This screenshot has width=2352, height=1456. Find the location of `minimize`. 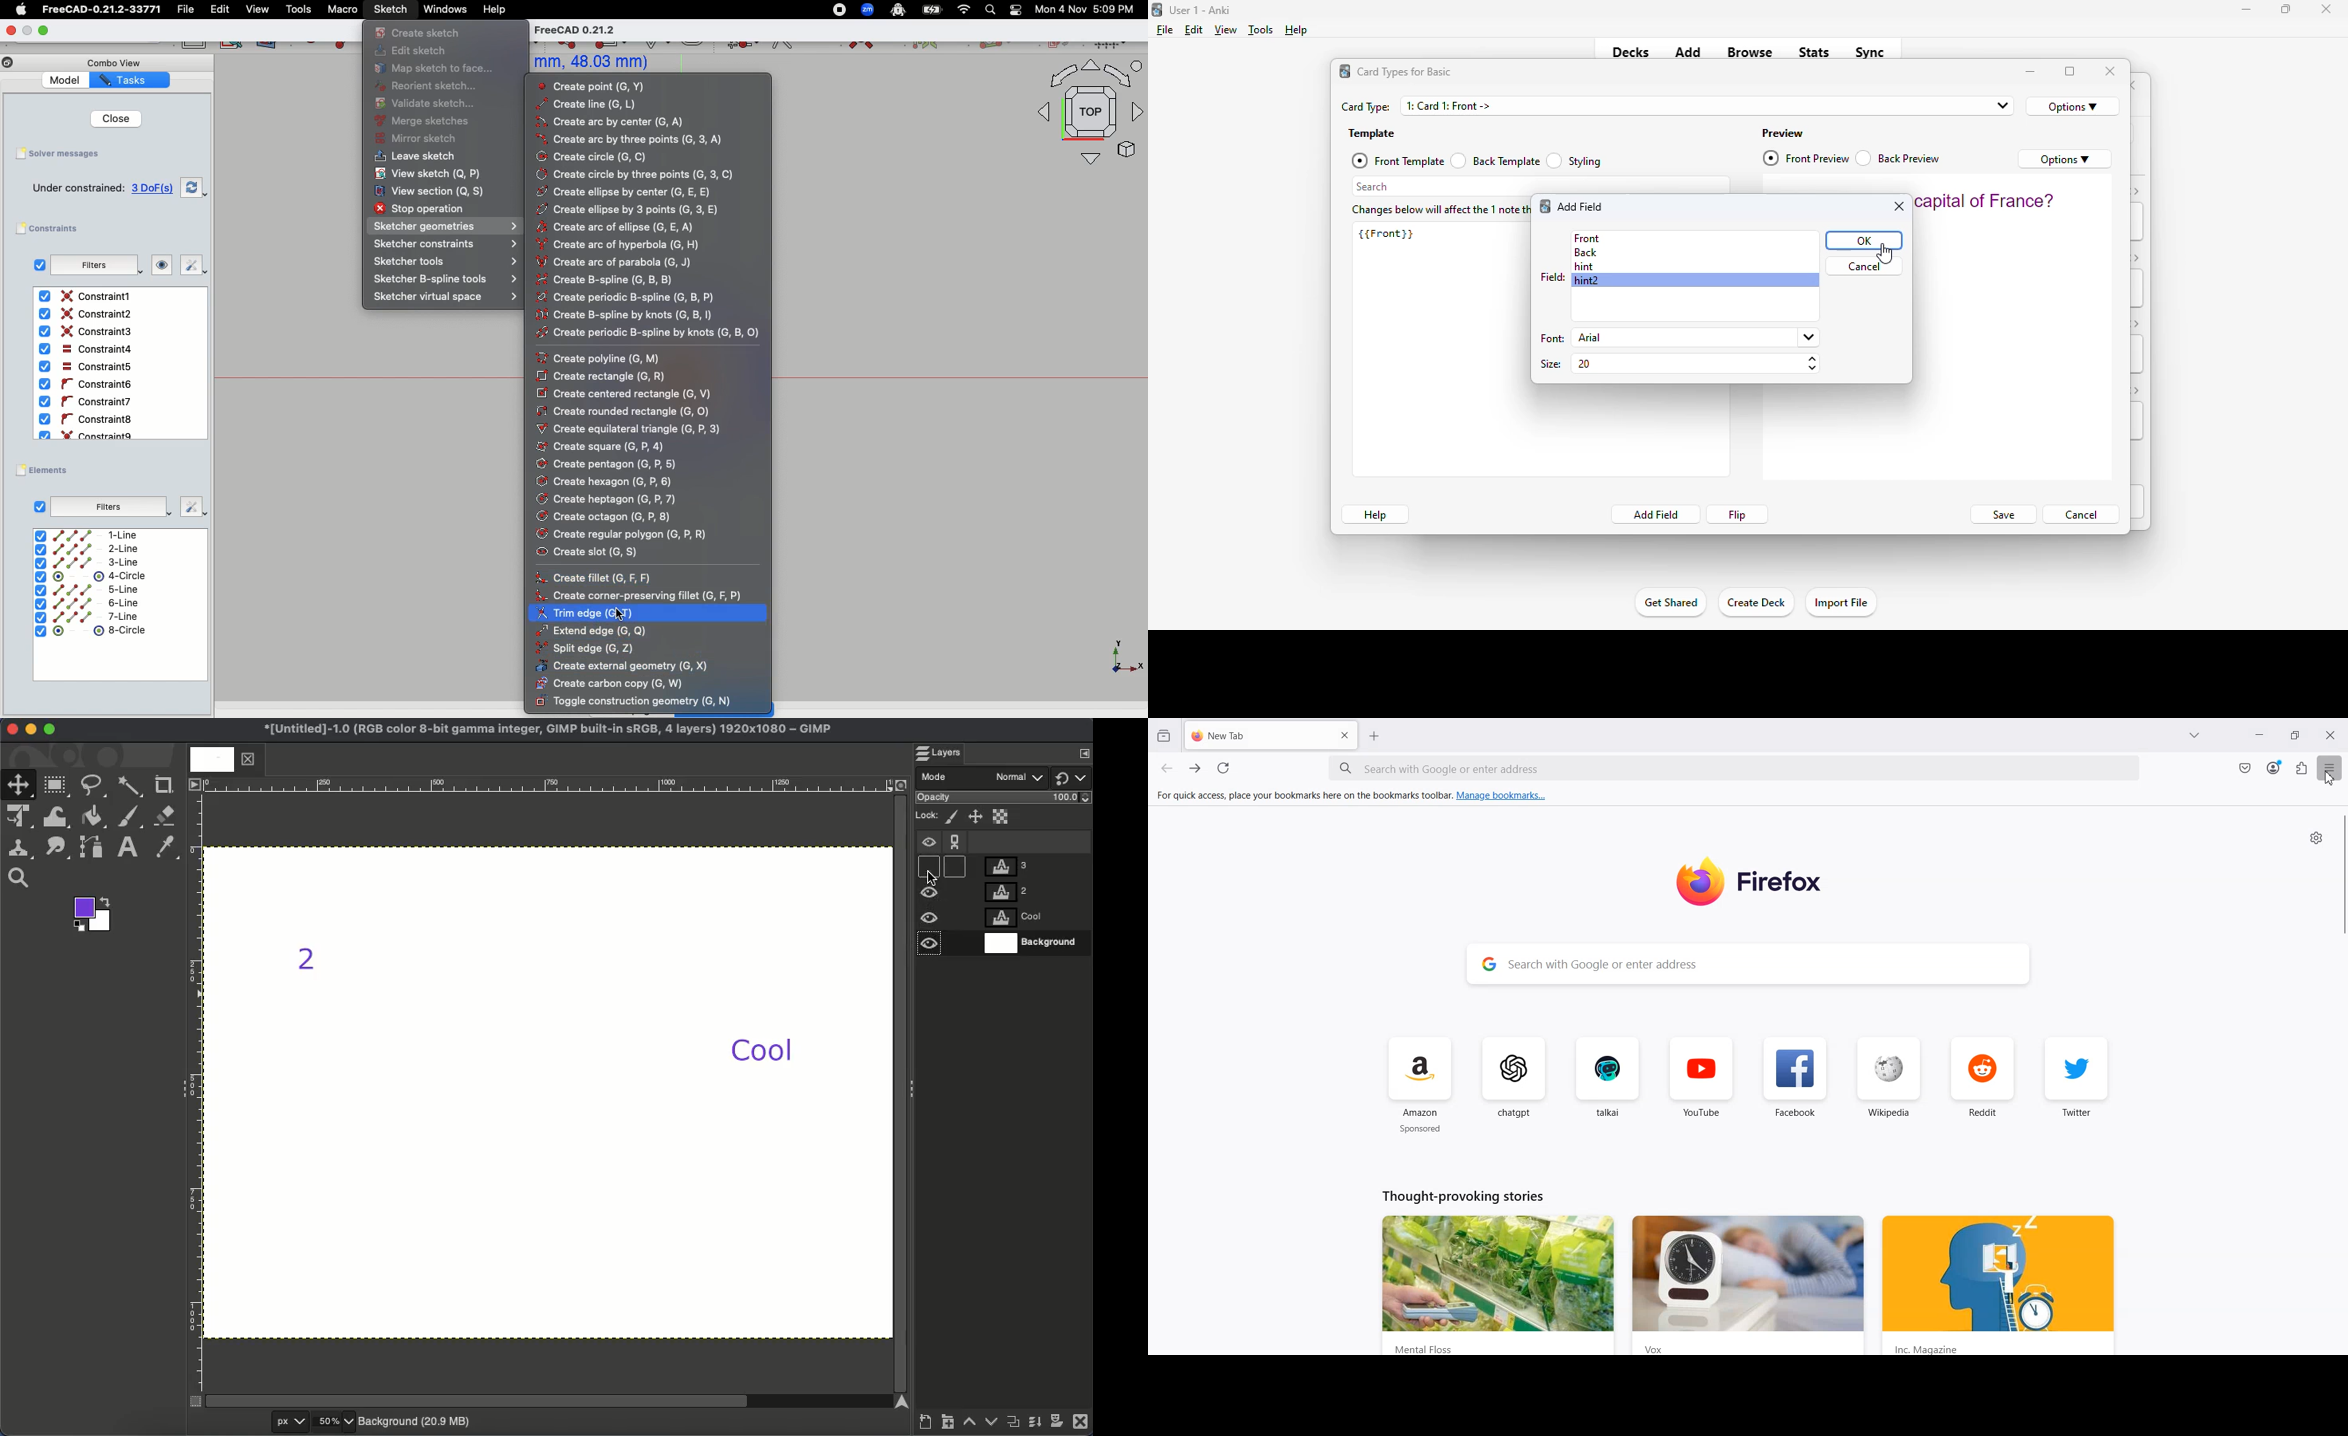

minimize is located at coordinates (2031, 72).